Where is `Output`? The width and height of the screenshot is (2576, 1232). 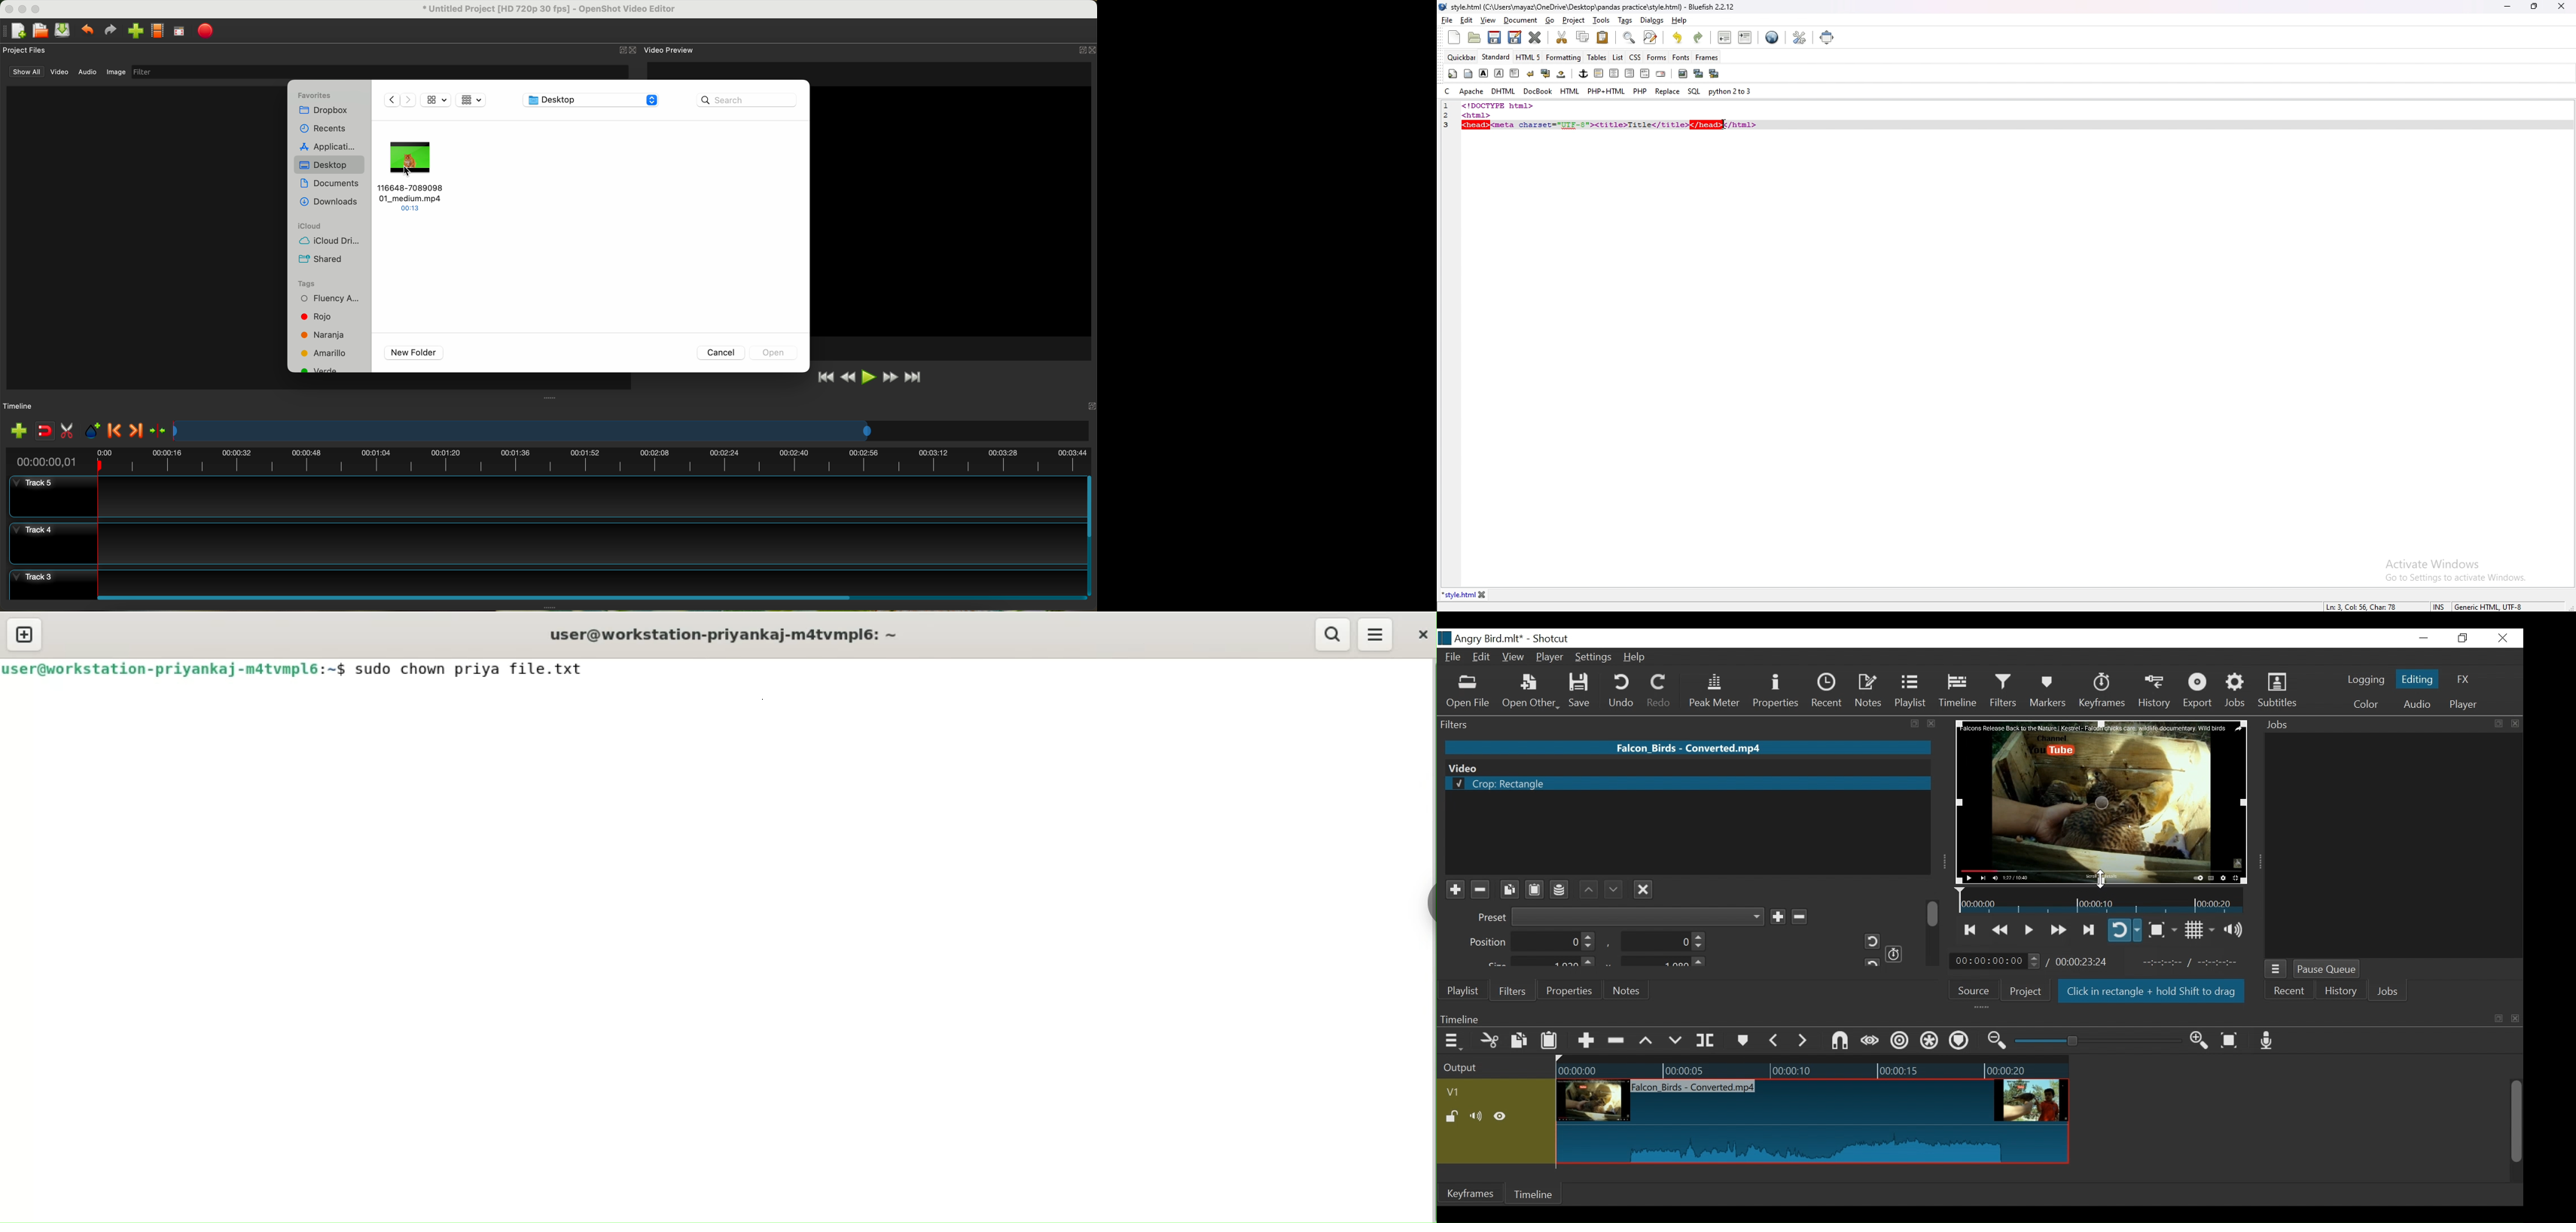
Output is located at coordinates (1494, 1068).